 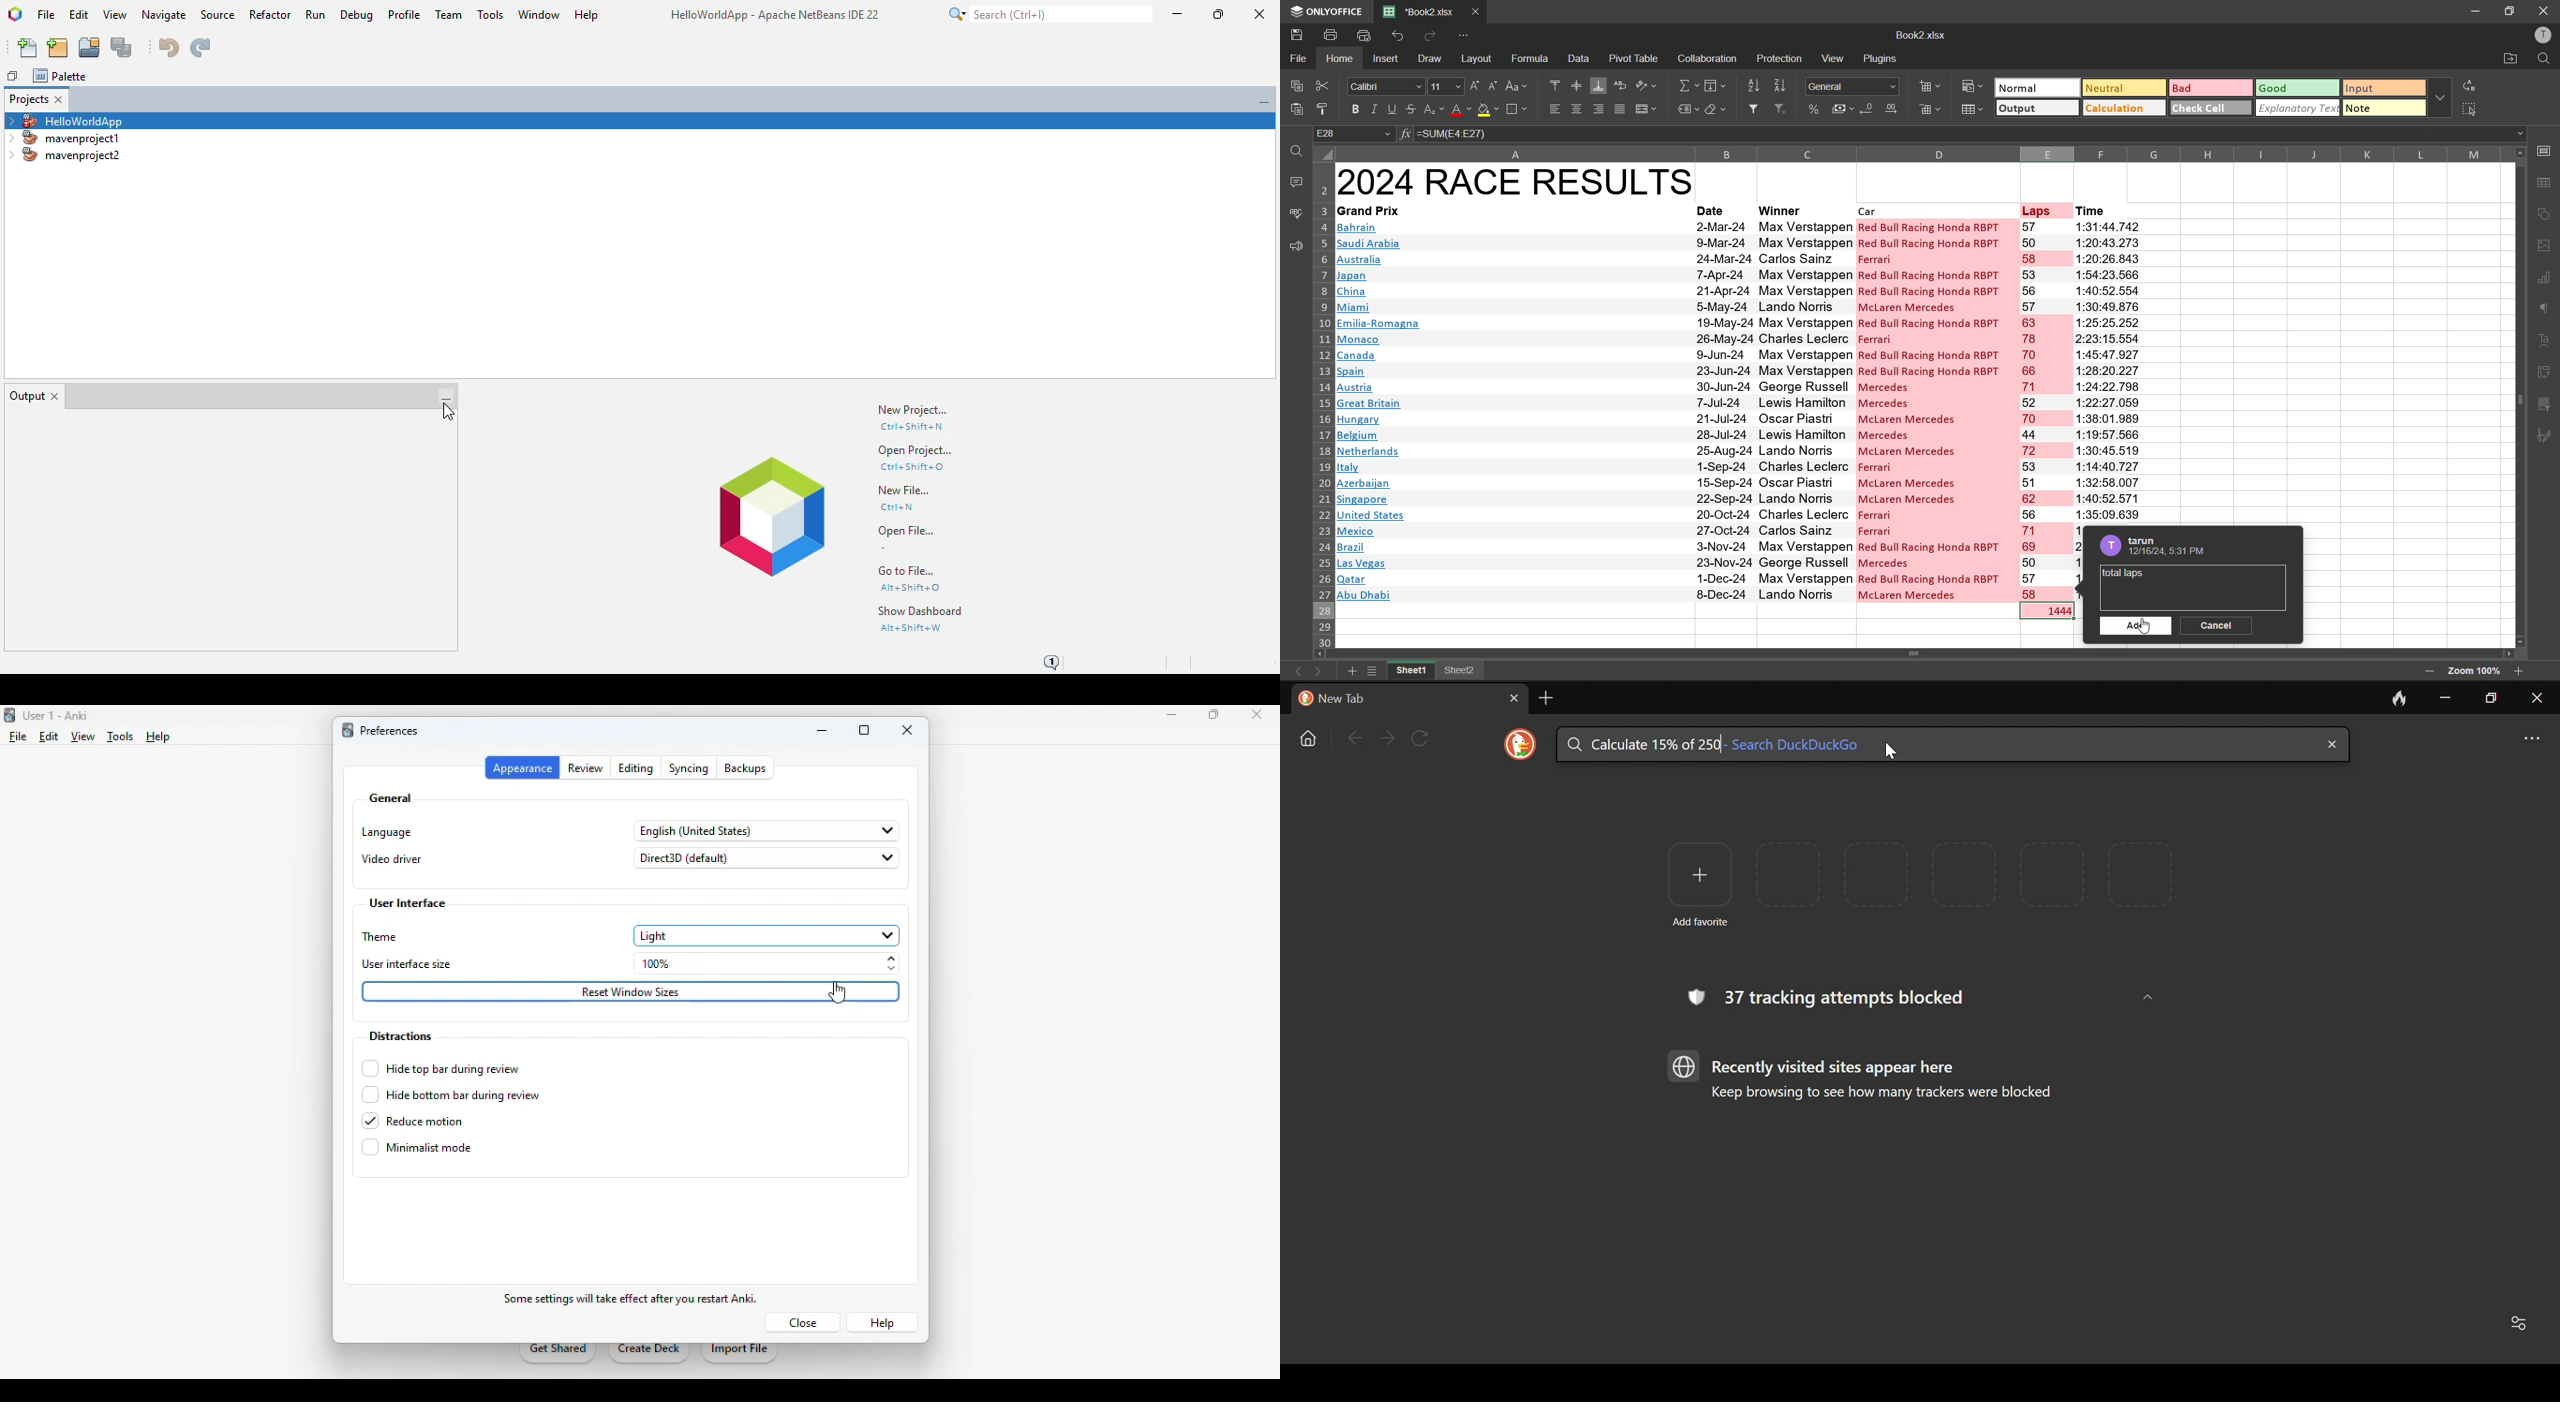 I want to click on close, so click(x=1257, y=714).